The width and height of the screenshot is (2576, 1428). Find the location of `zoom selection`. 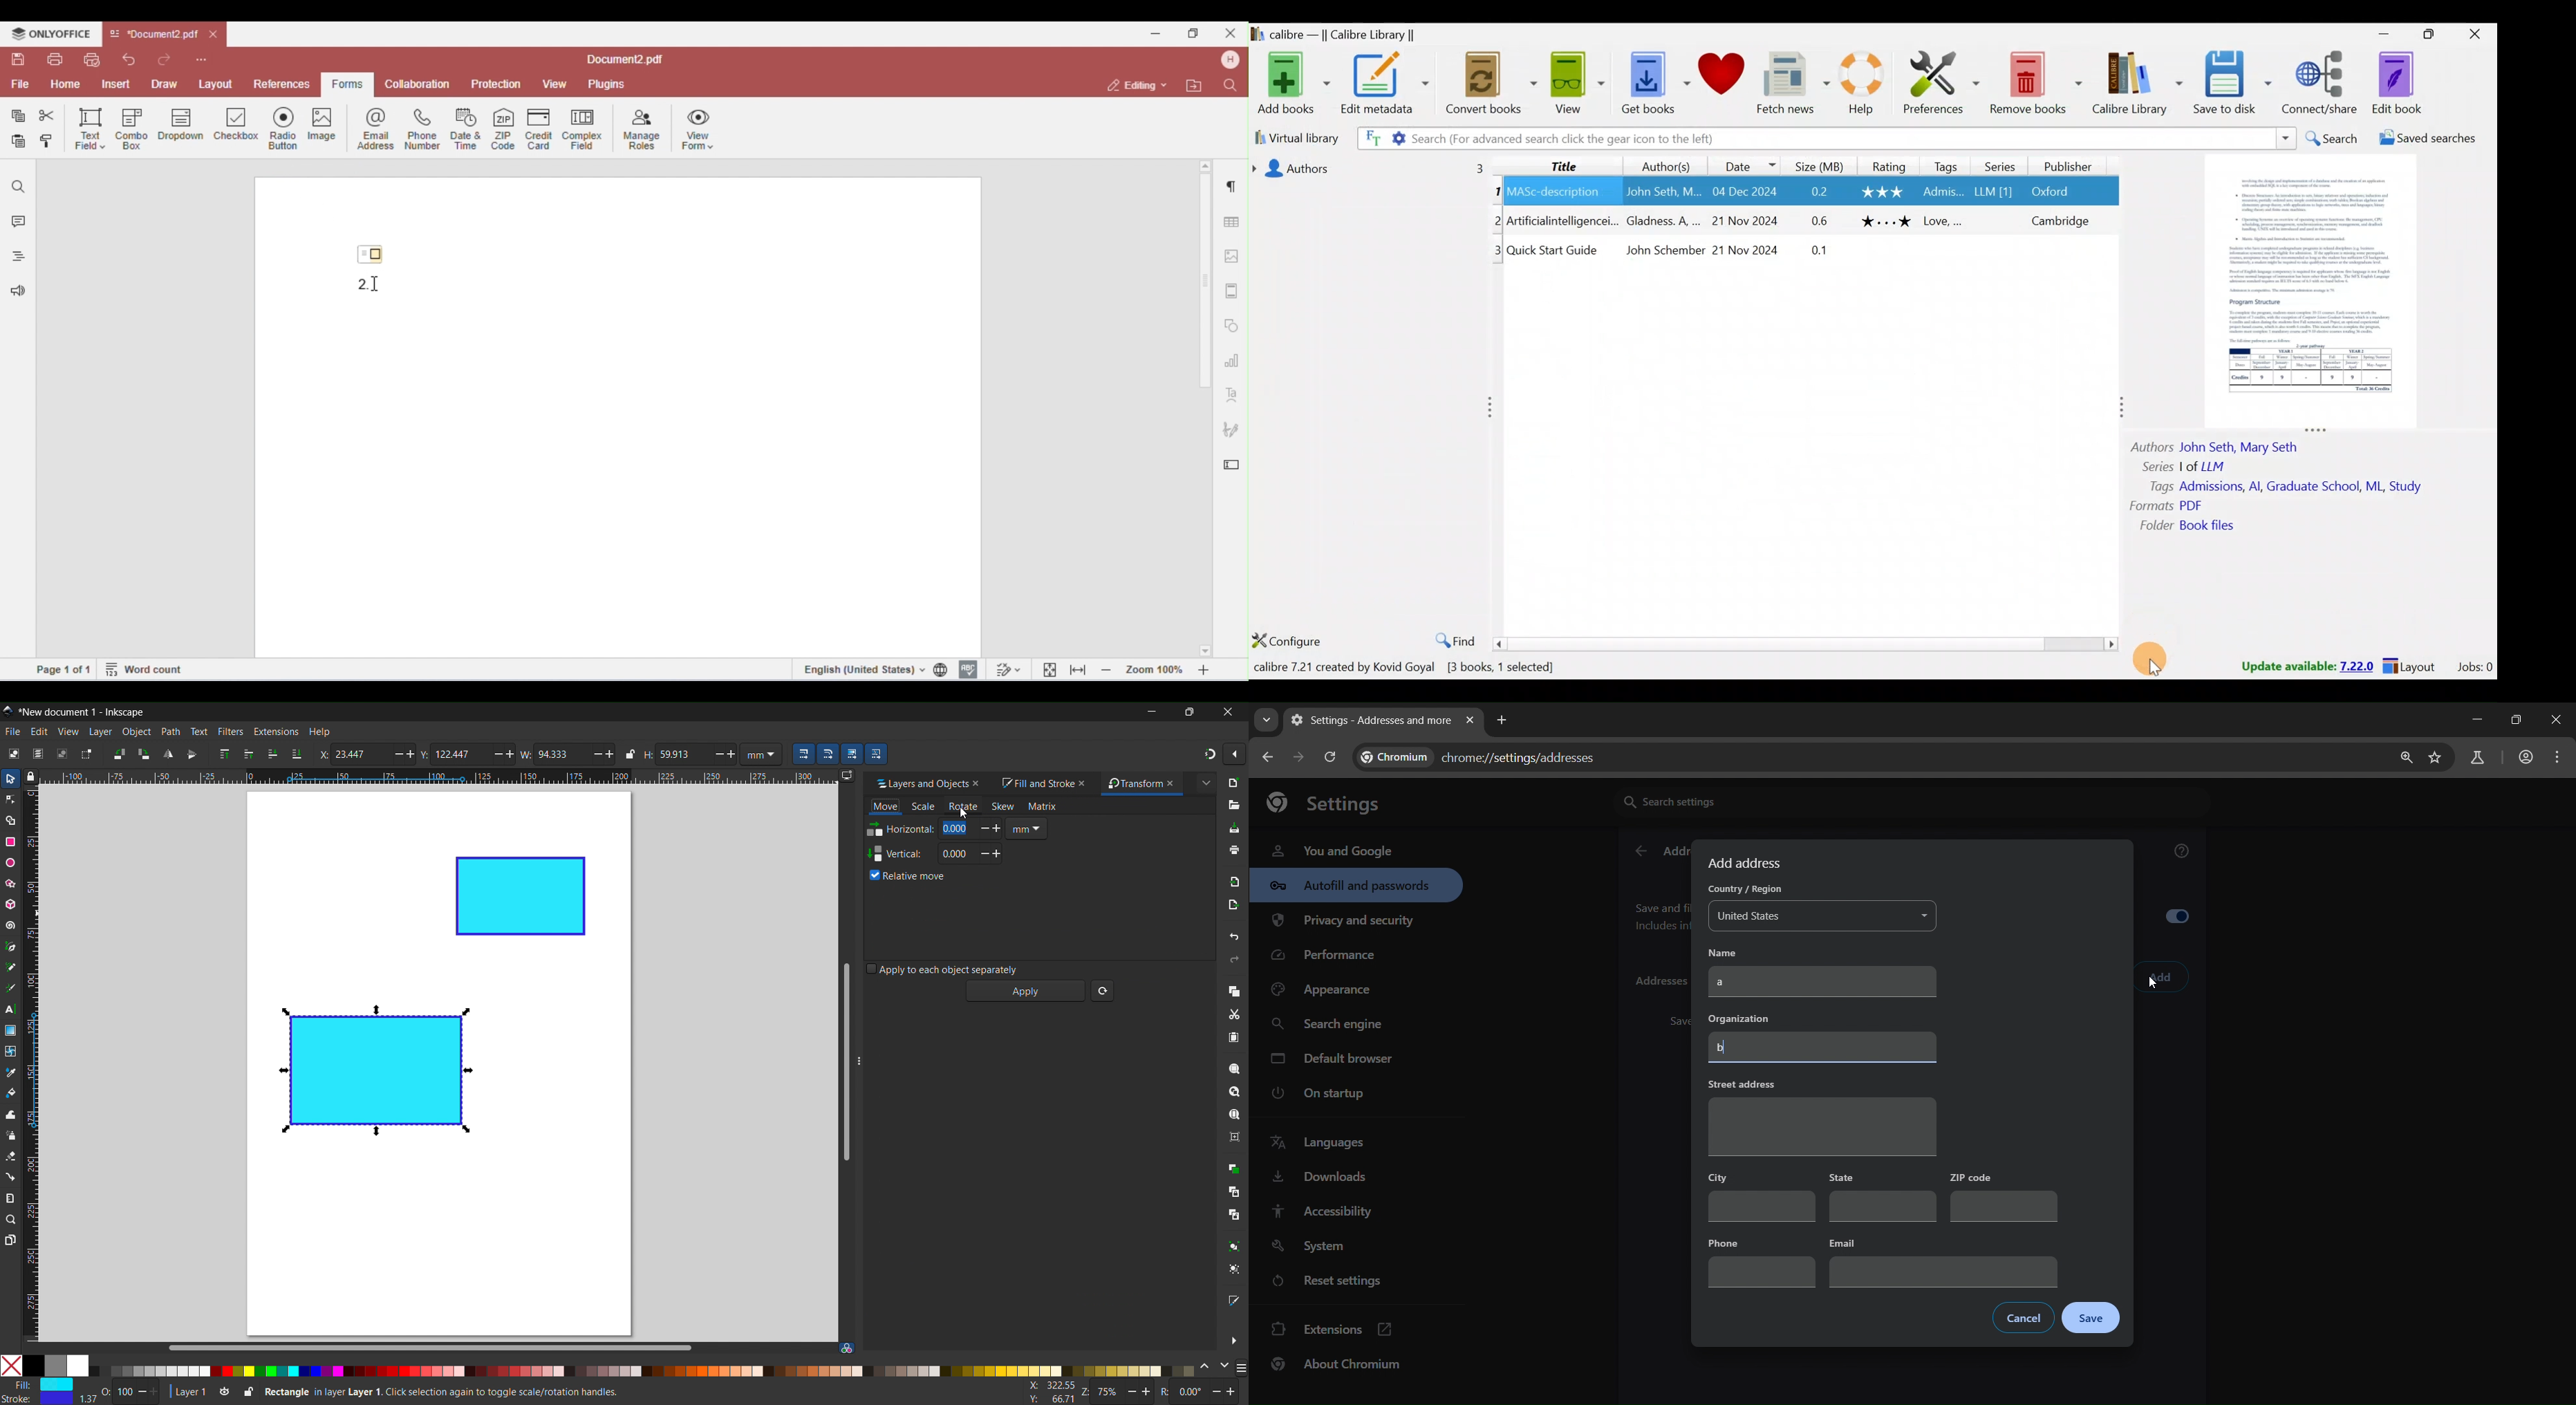

zoom selection is located at coordinates (1234, 1069).